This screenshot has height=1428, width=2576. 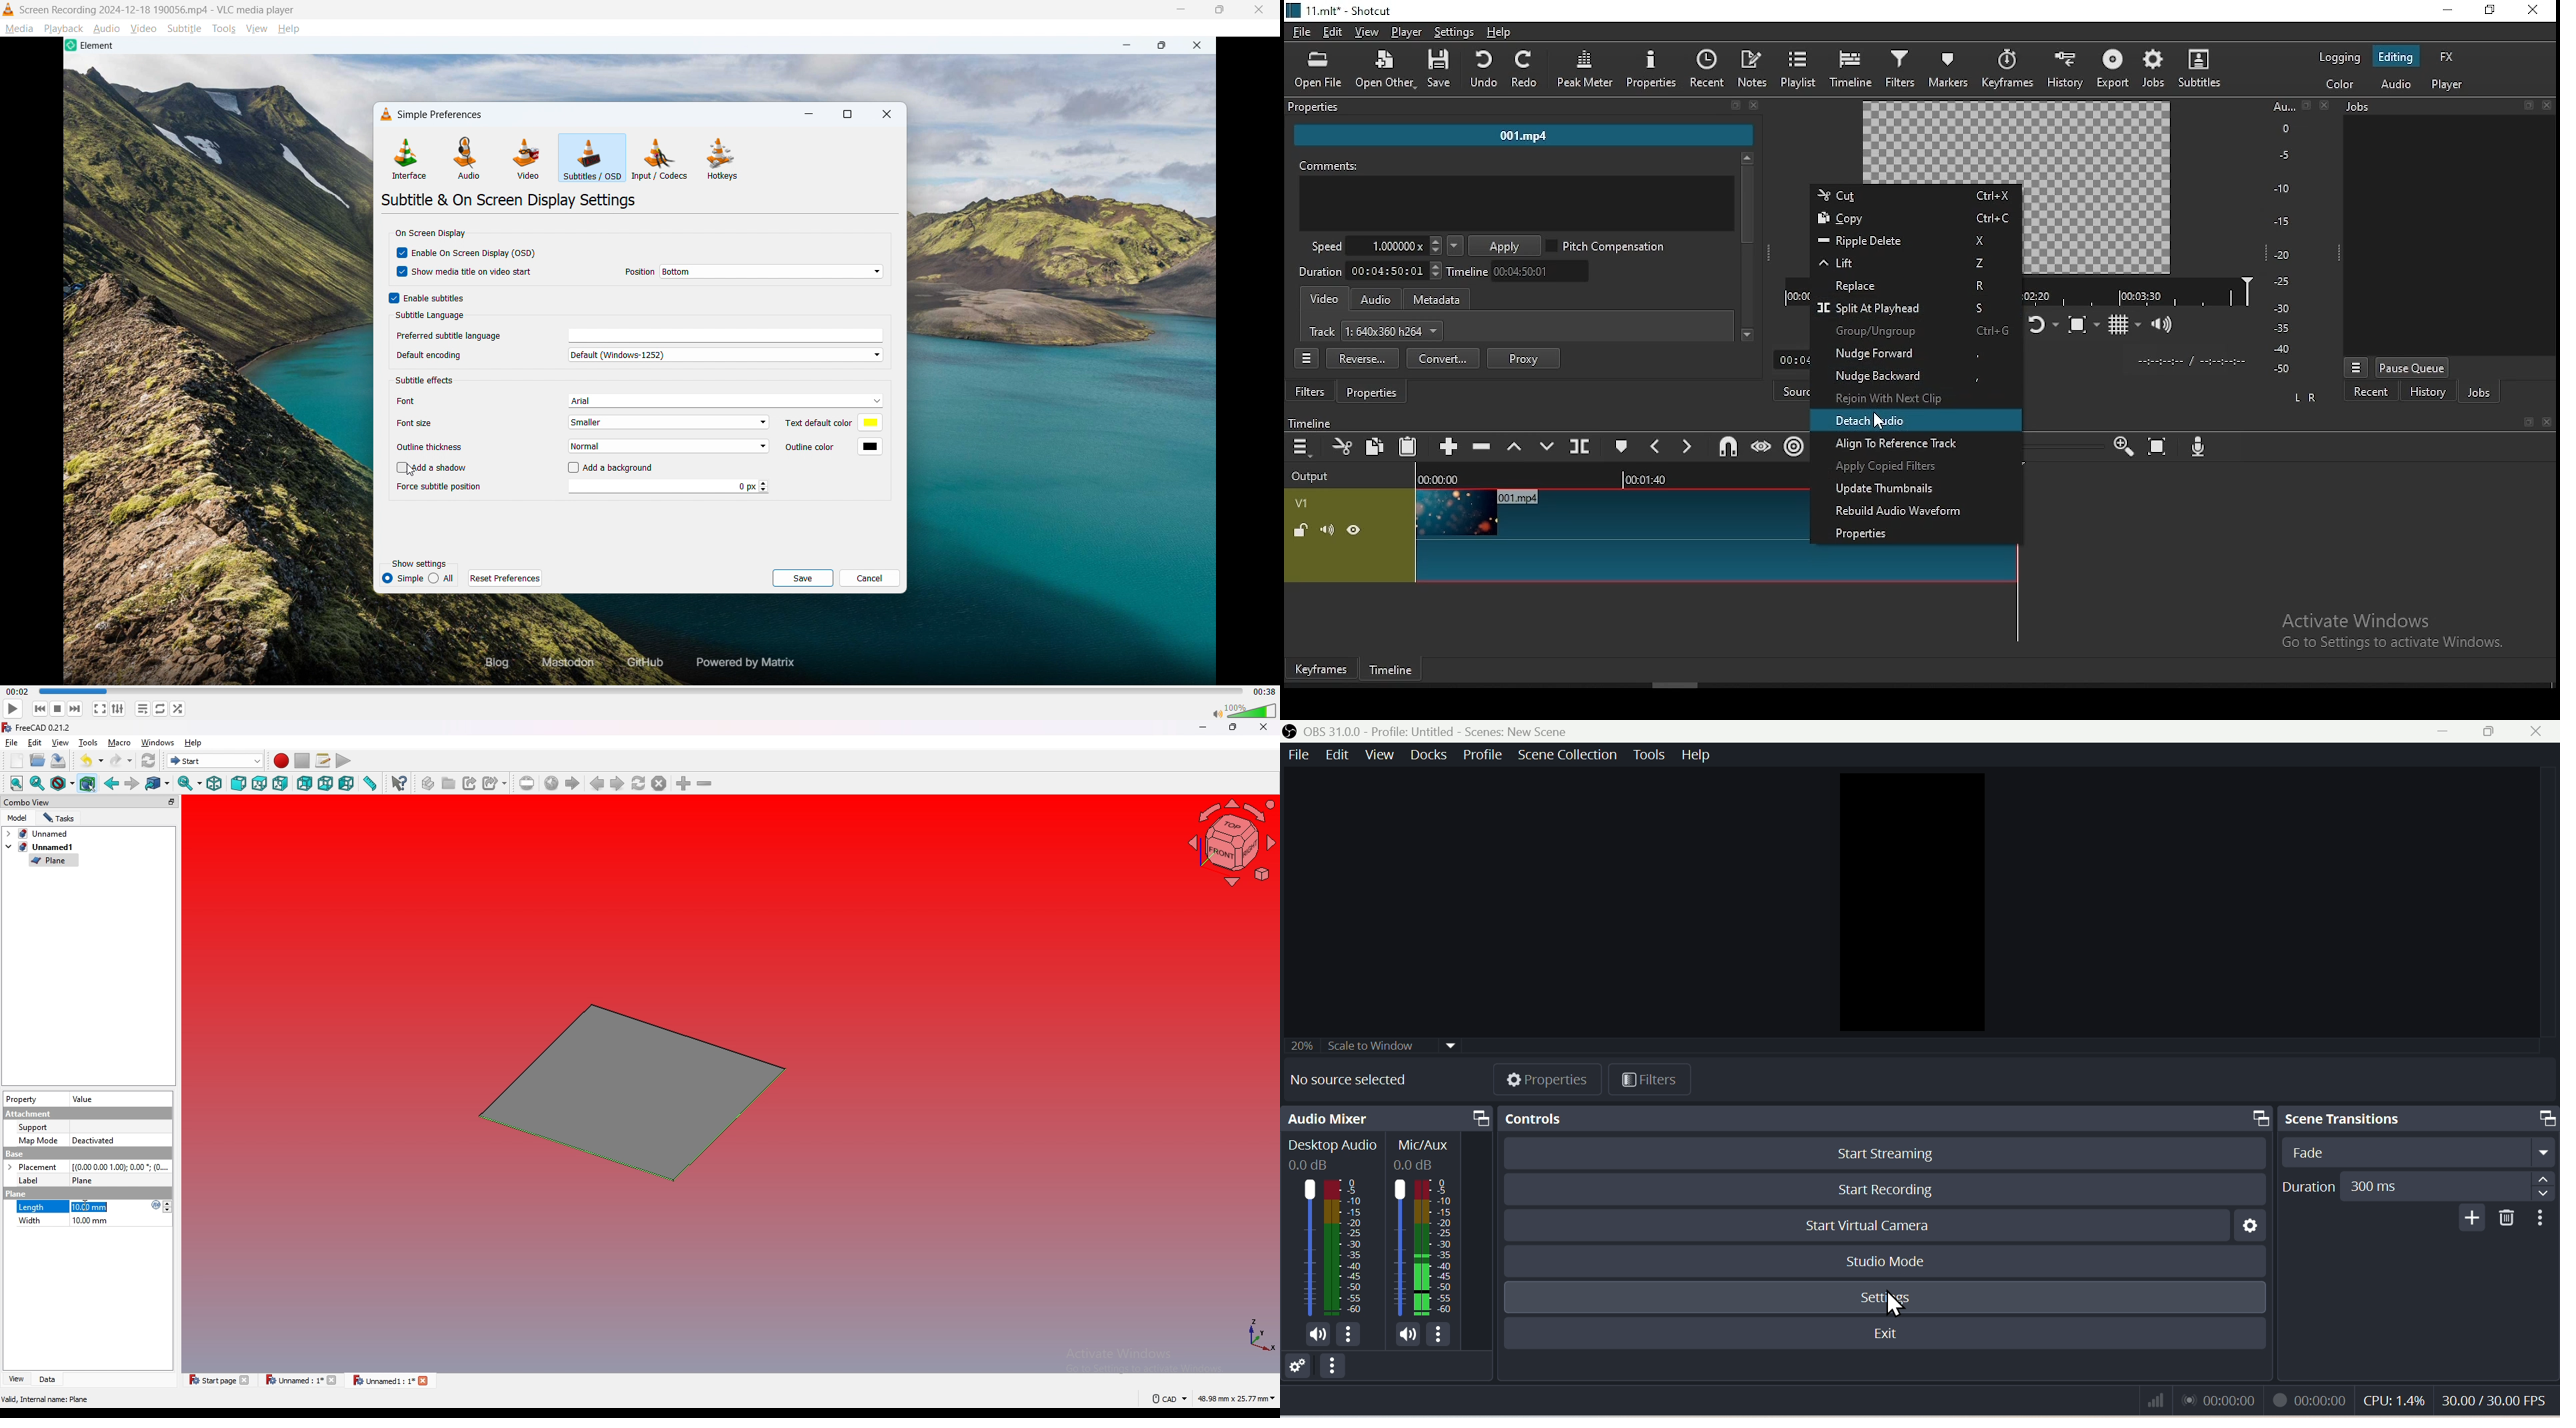 What do you see at coordinates (158, 785) in the screenshot?
I see `go to linked object` at bounding box center [158, 785].